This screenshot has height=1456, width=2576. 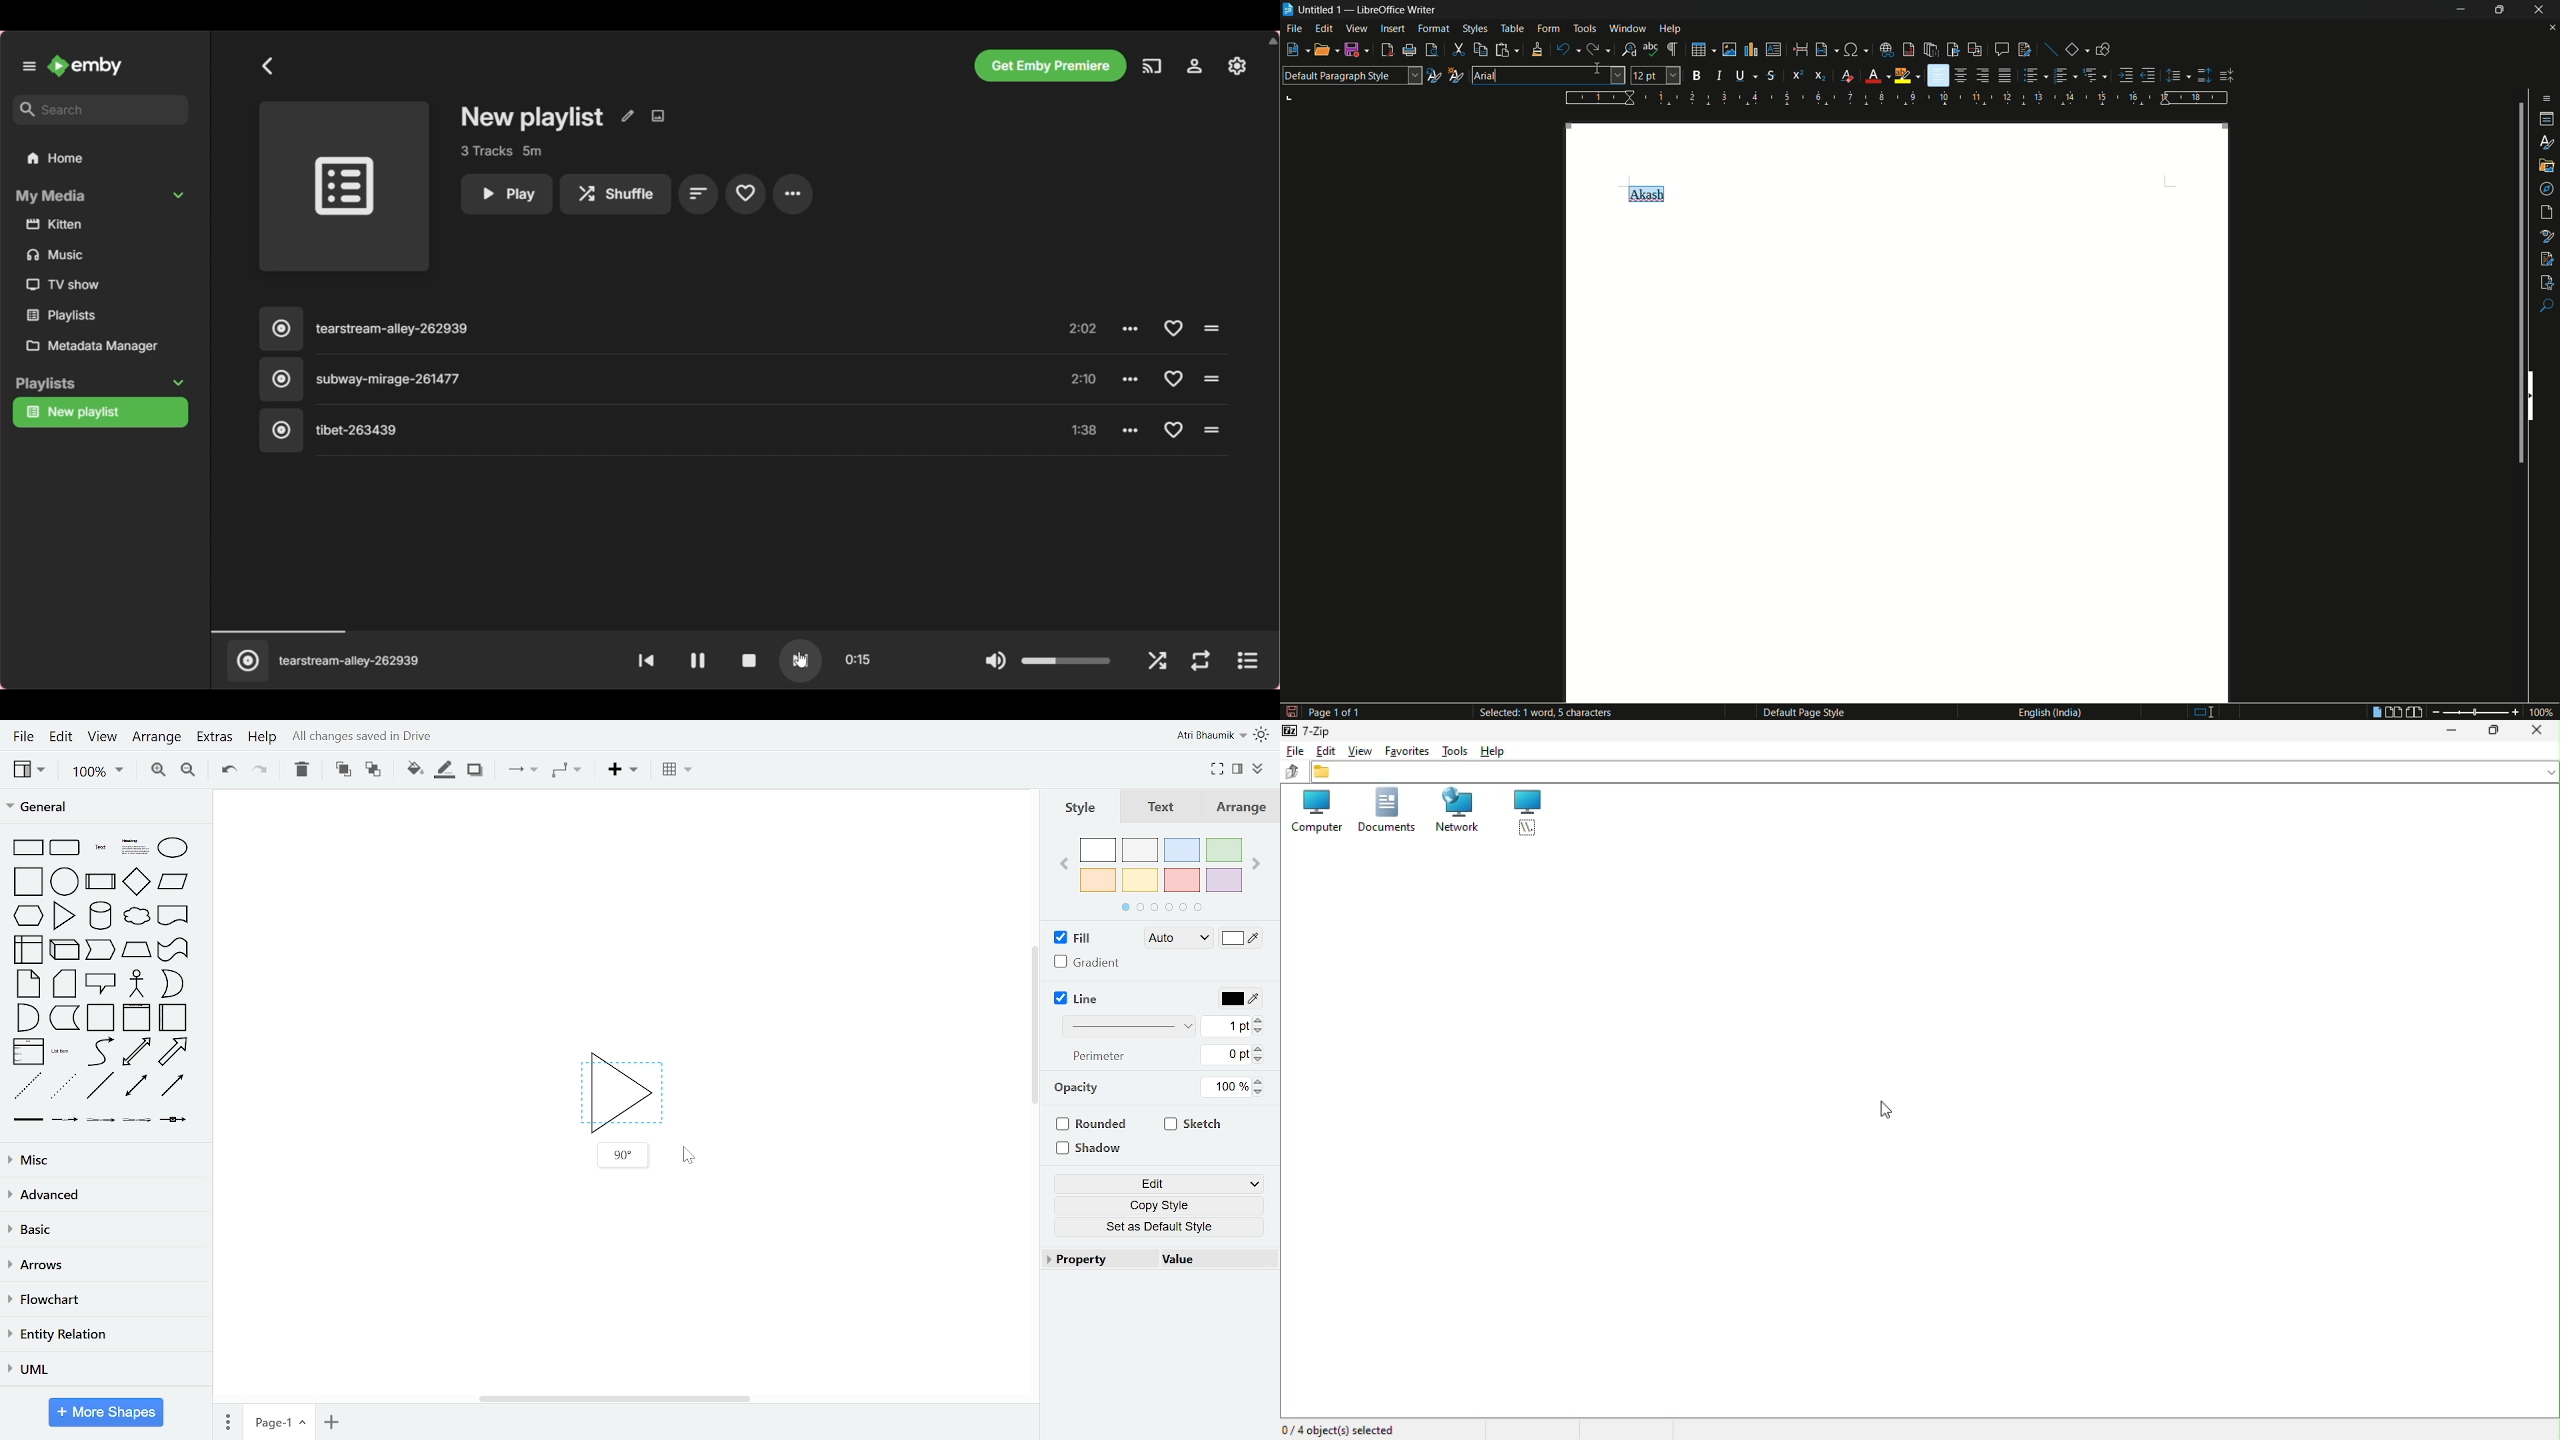 What do you see at coordinates (1962, 75) in the screenshot?
I see `align center` at bounding box center [1962, 75].